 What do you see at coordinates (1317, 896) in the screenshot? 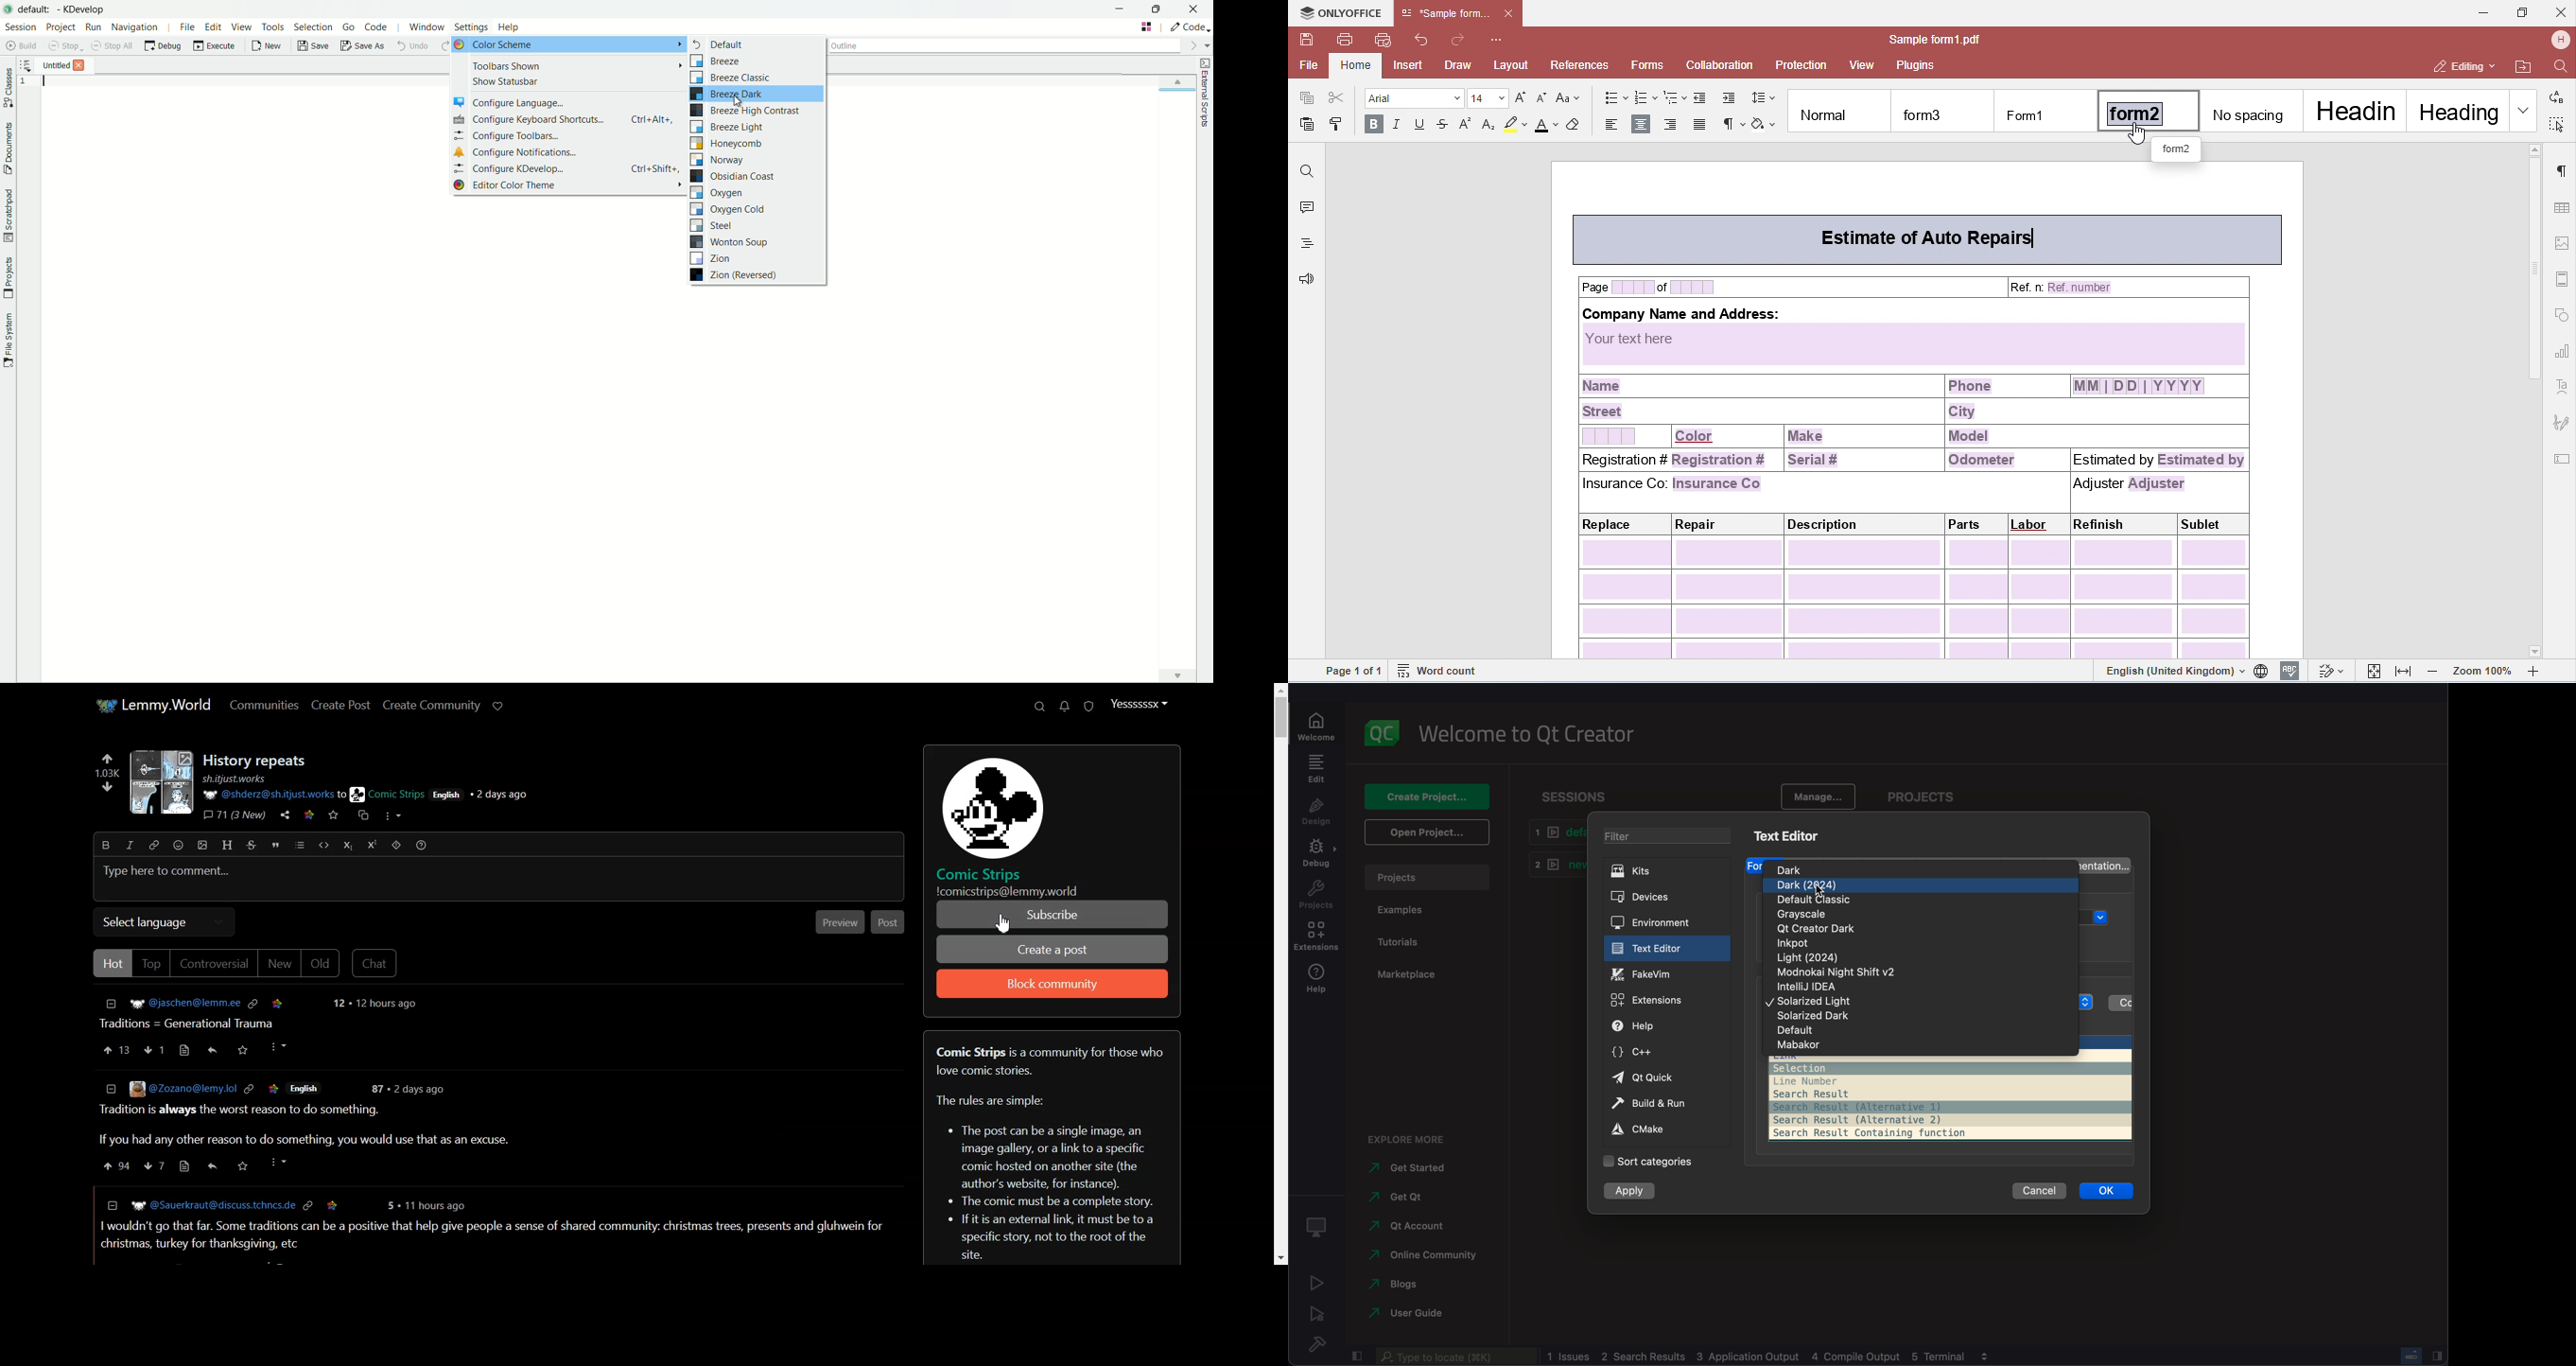
I see `project` at bounding box center [1317, 896].